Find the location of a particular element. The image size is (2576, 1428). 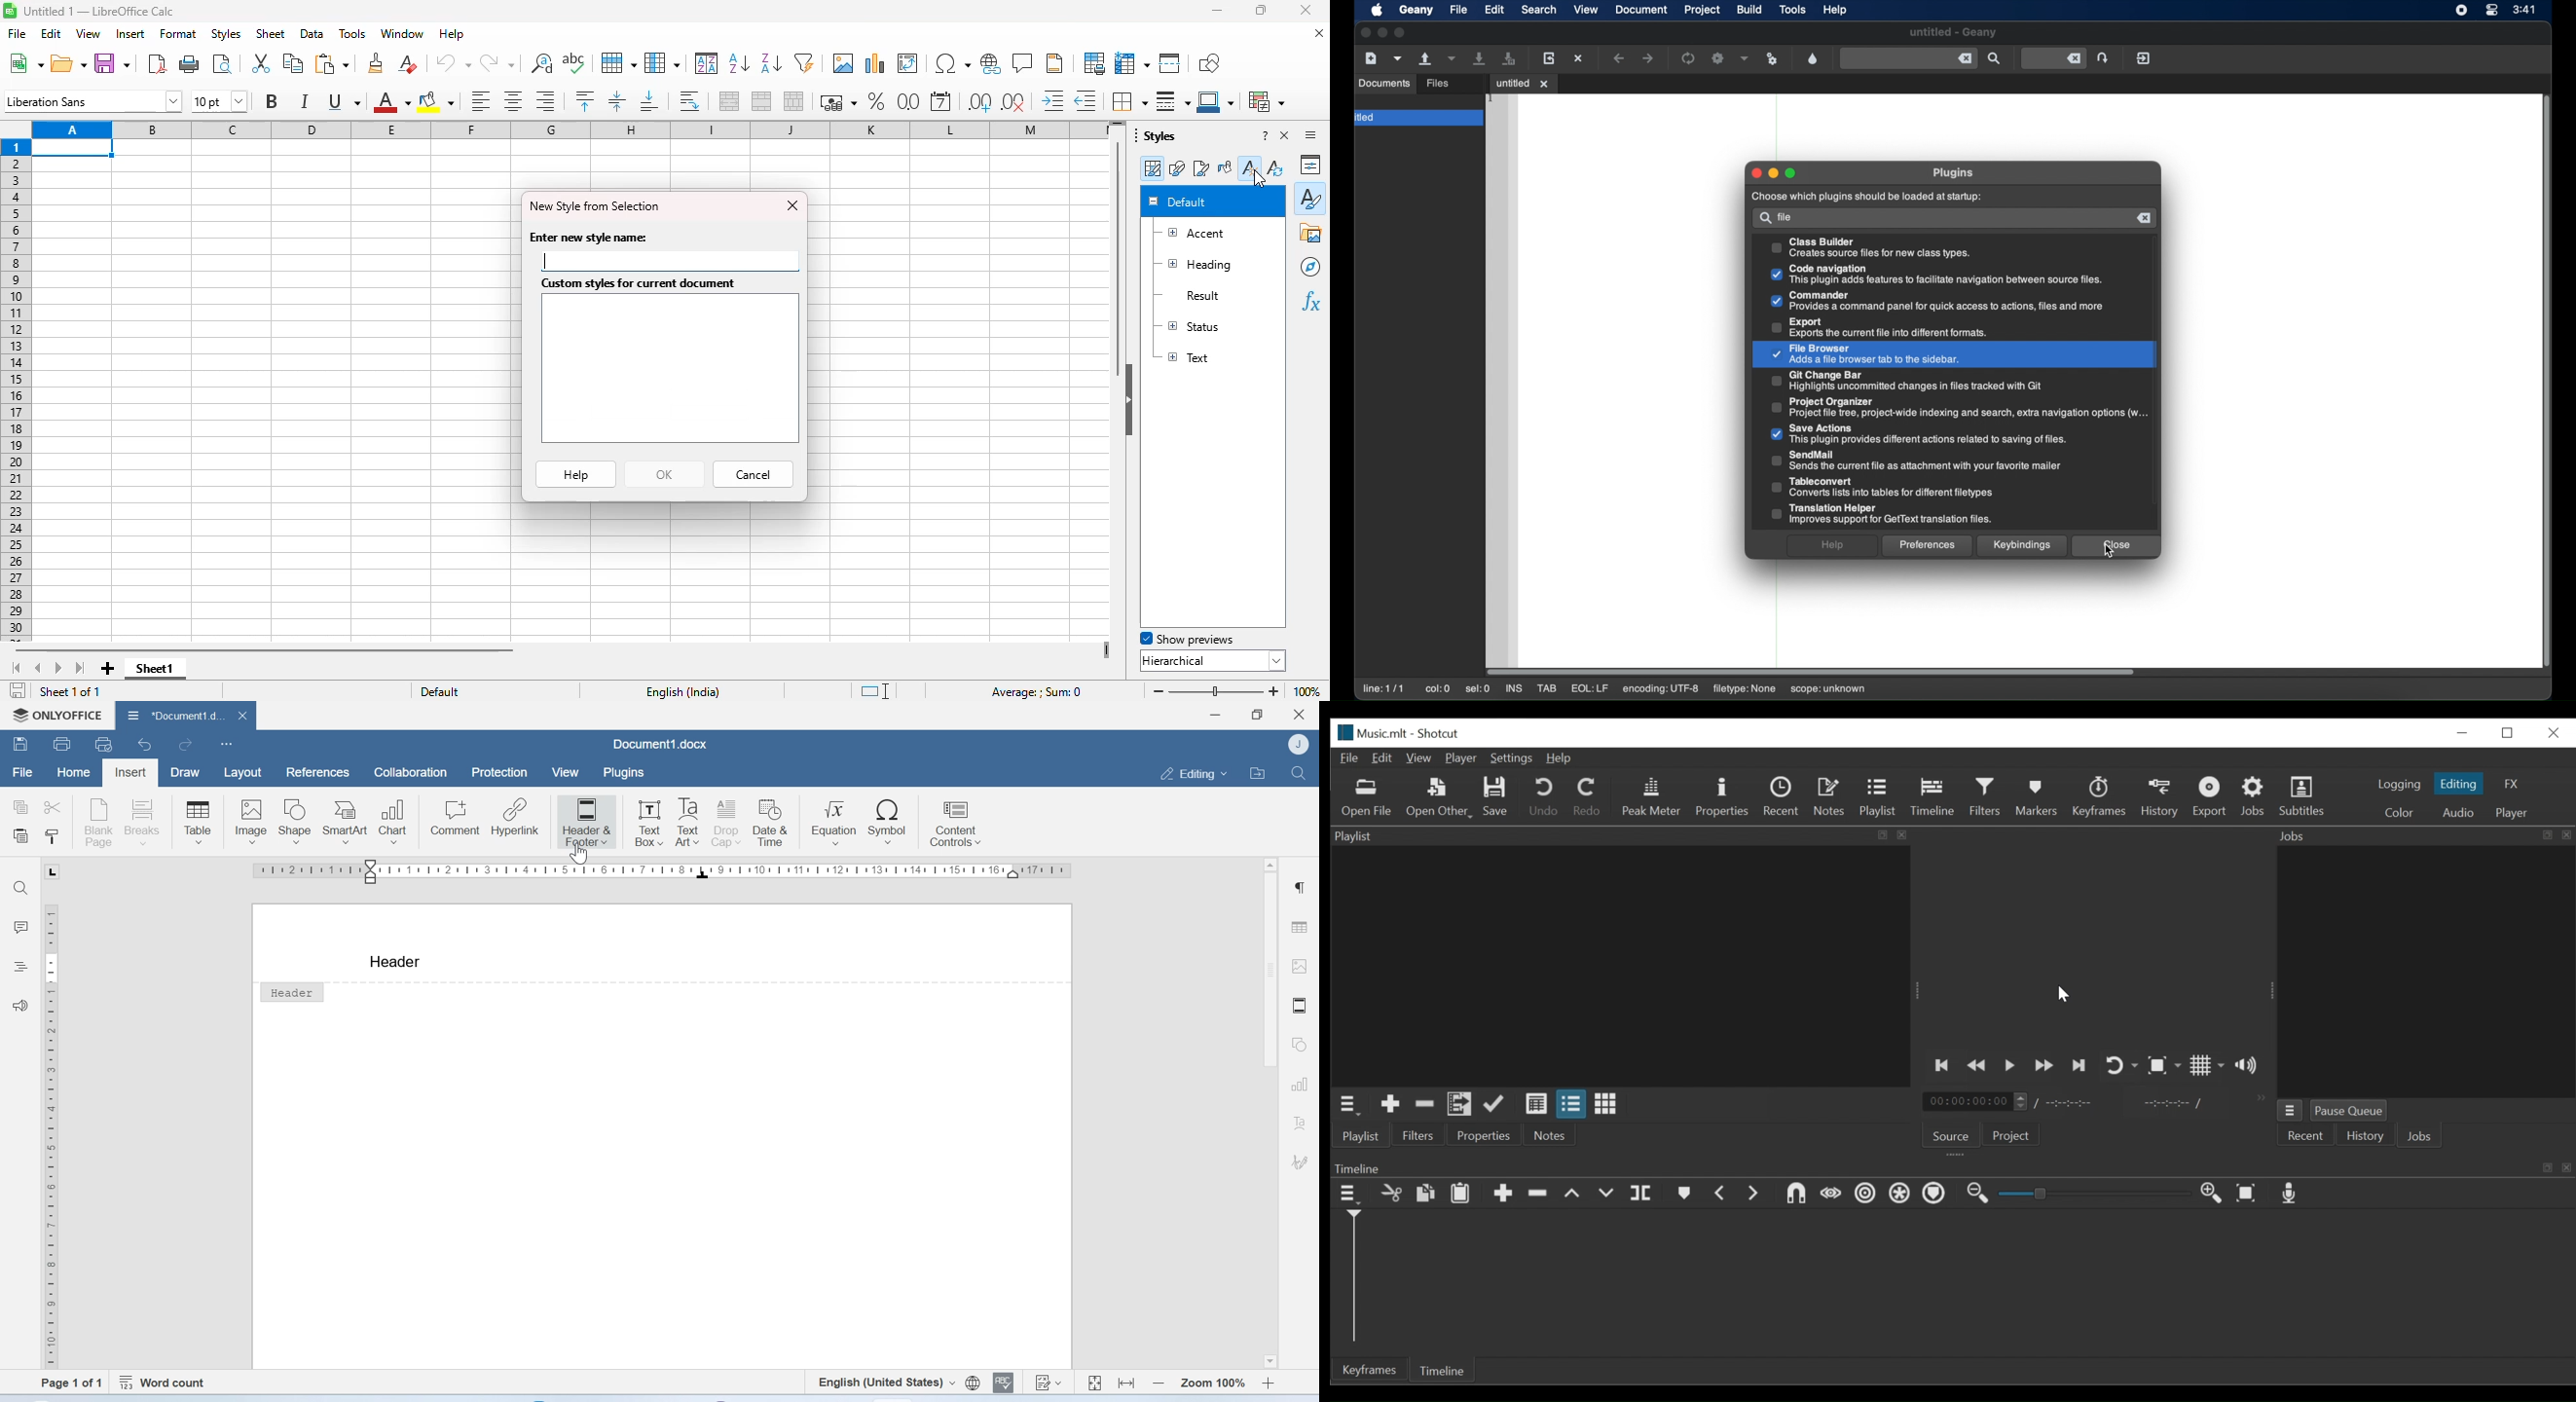

font size is located at coordinates (219, 101).